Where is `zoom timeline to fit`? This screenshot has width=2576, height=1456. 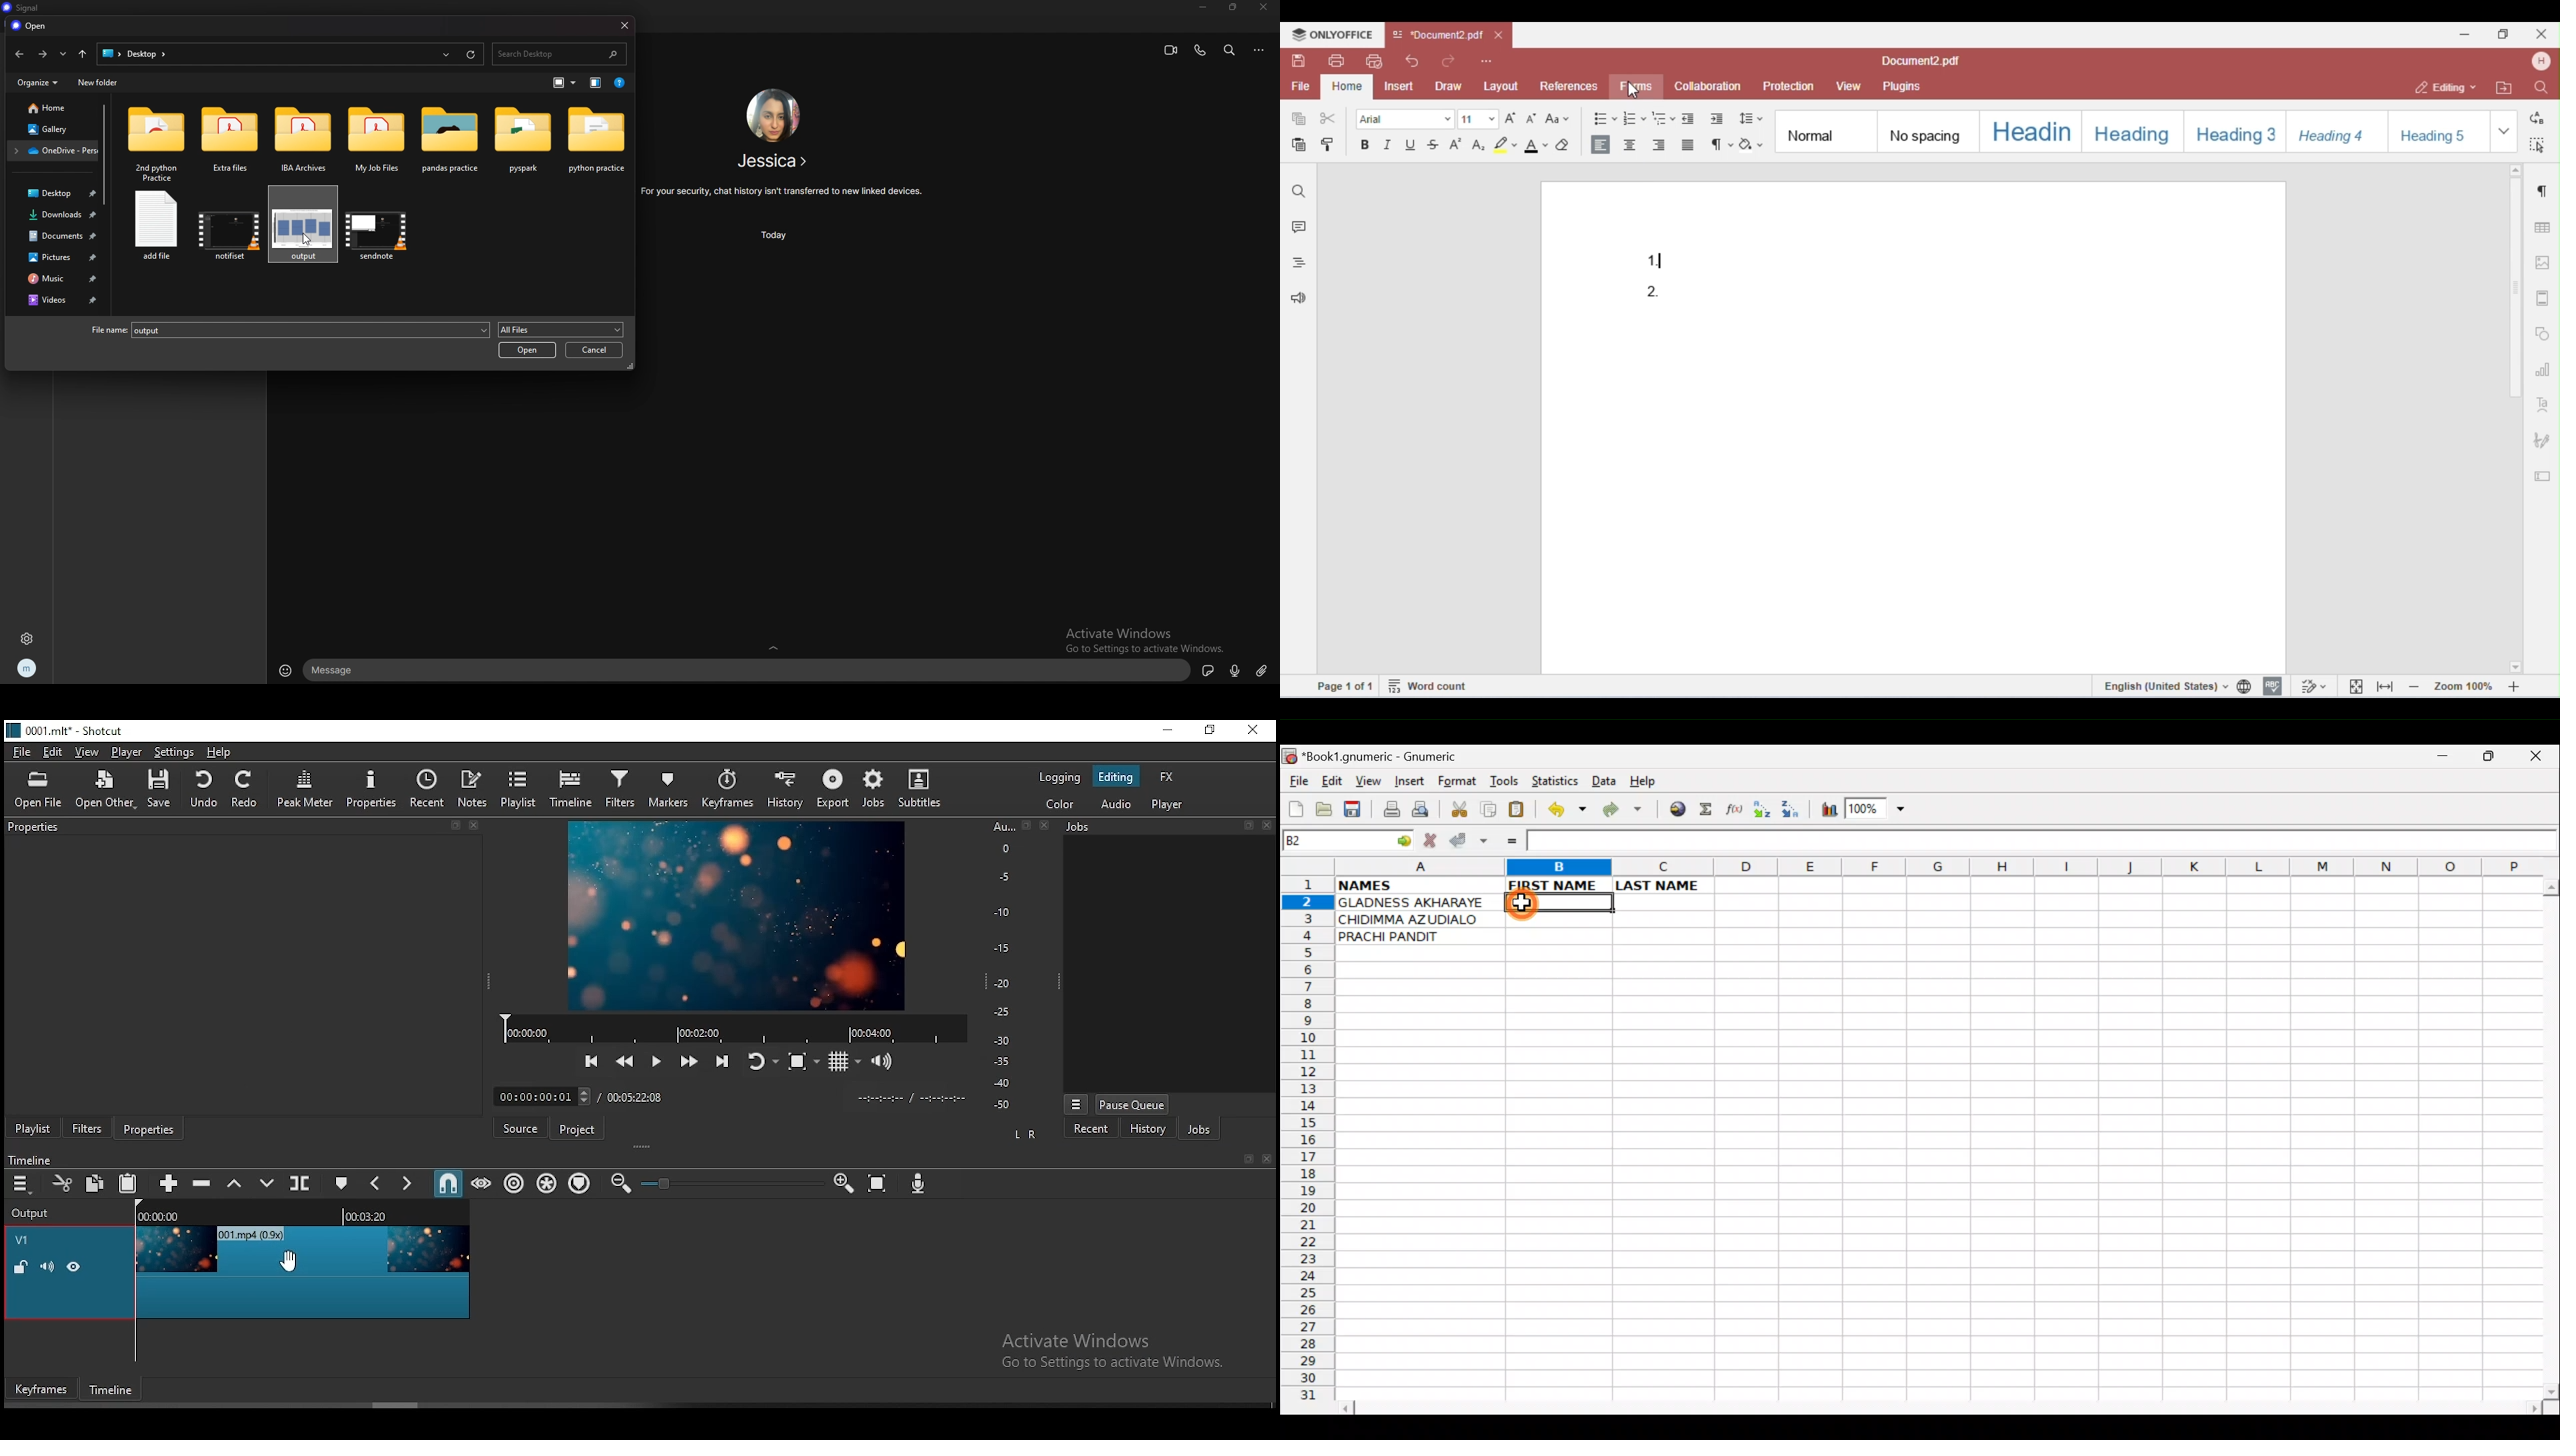
zoom timeline to fit is located at coordinates (877, 1182).